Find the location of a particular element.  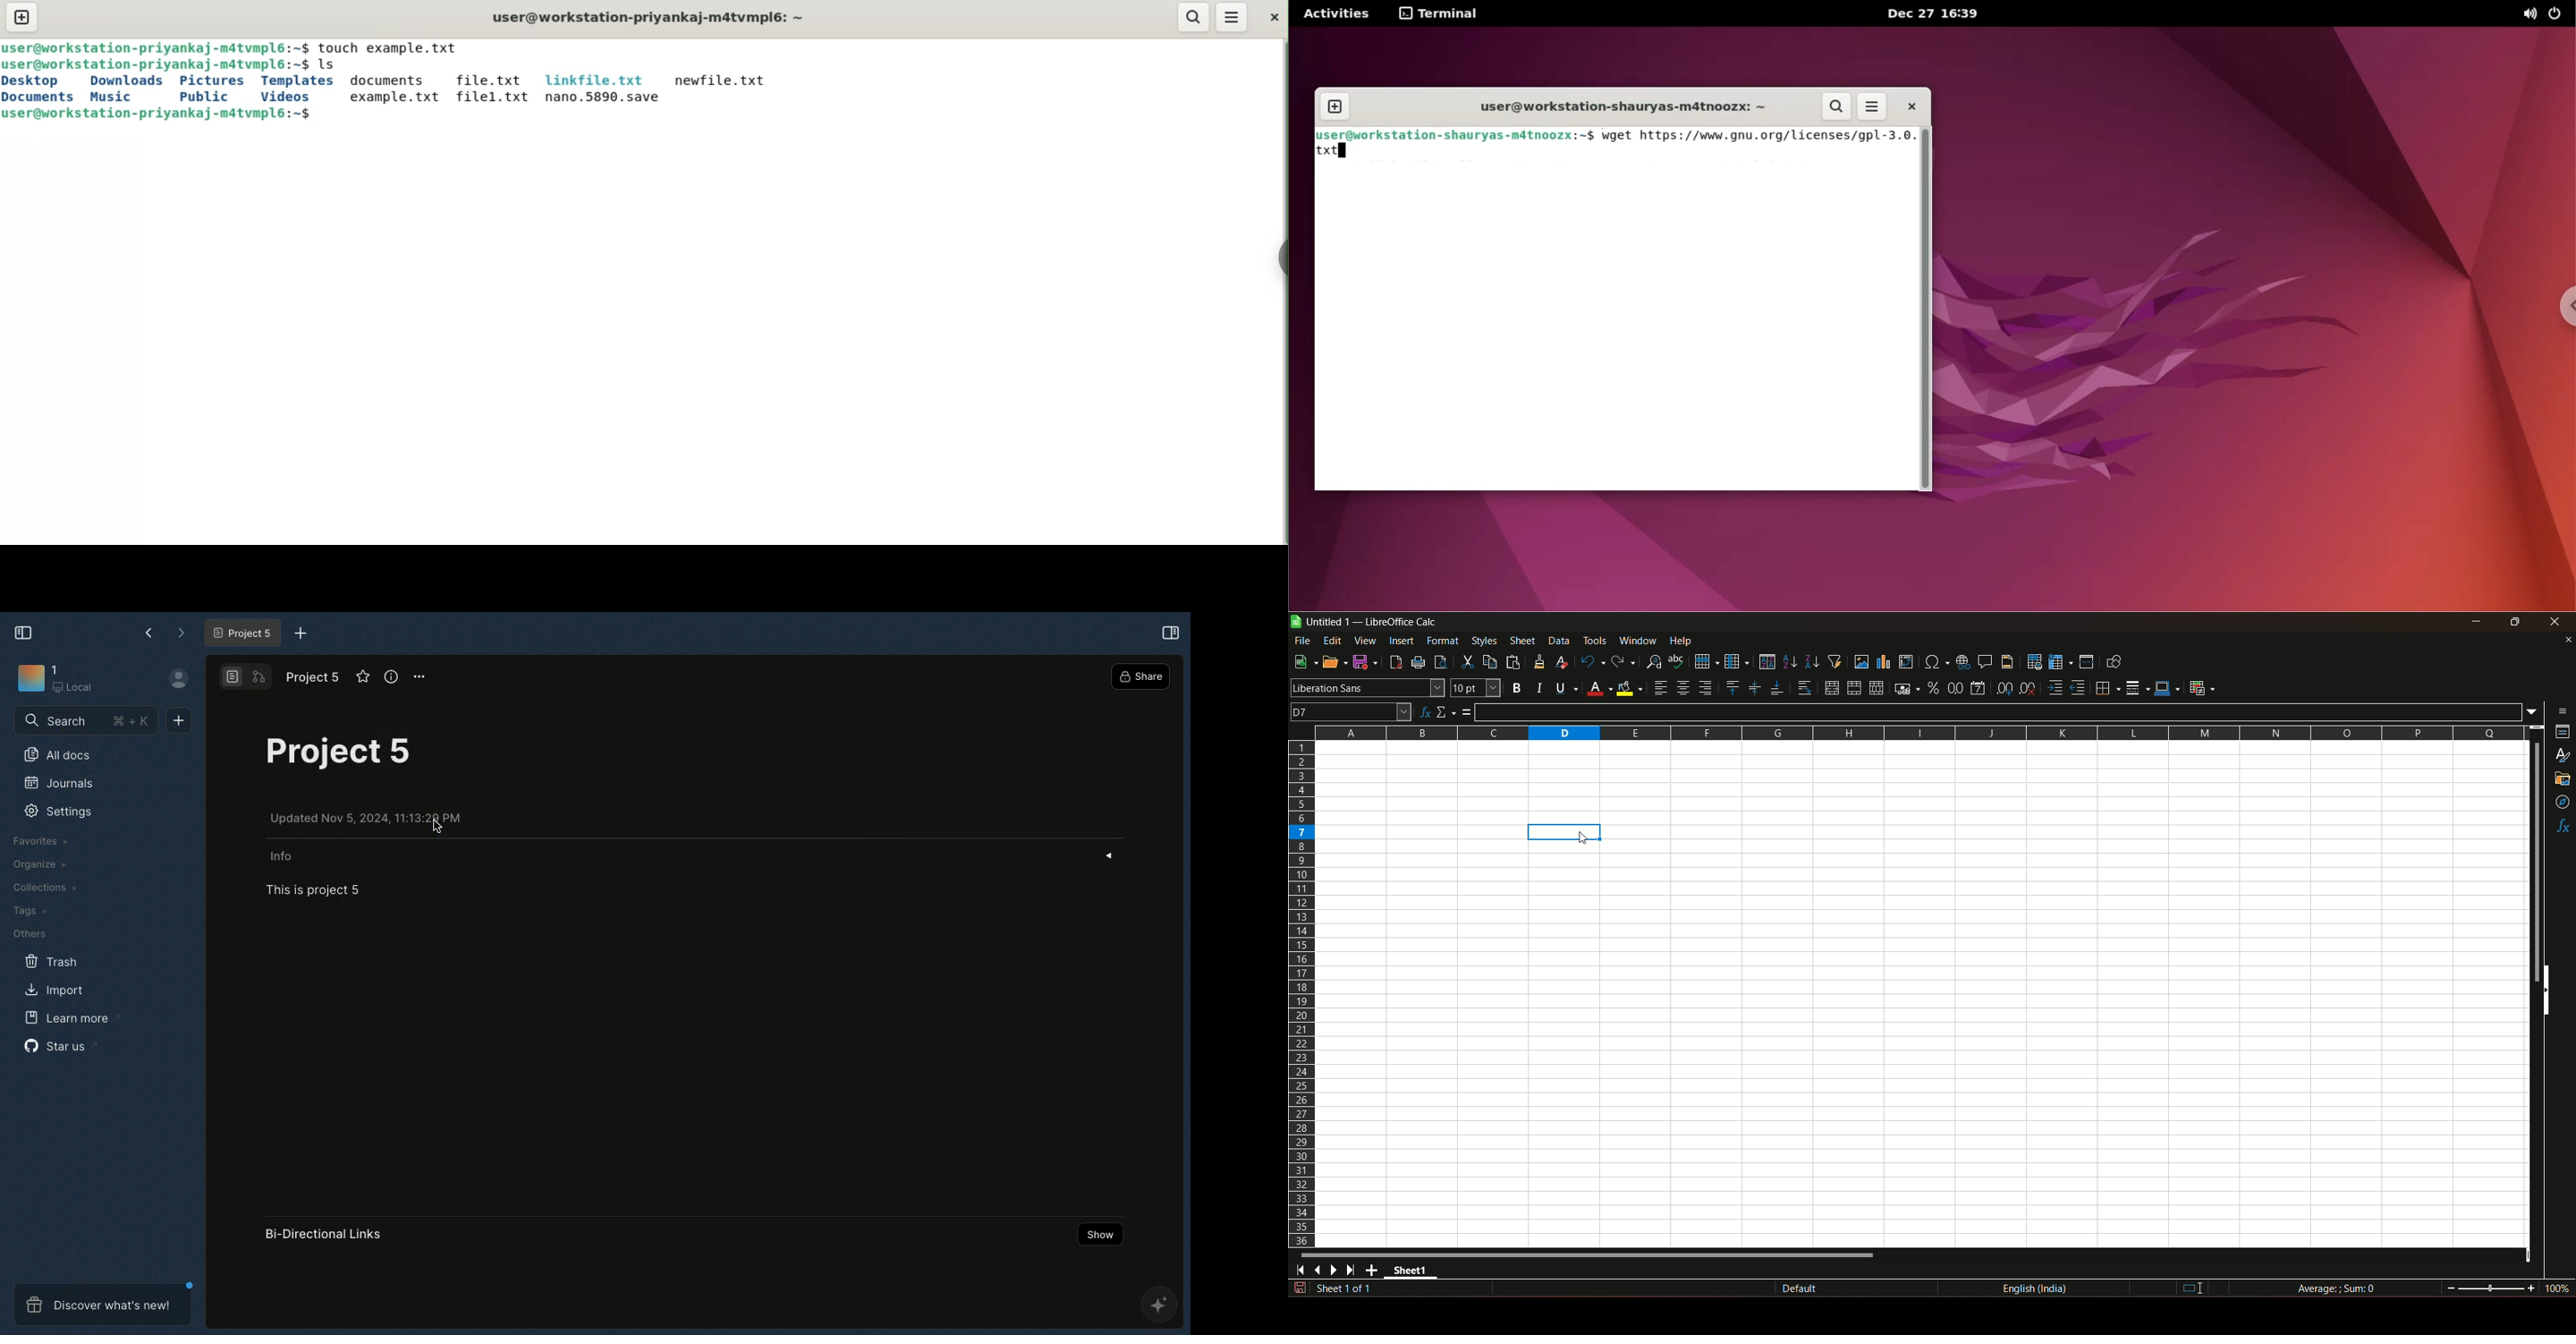

border color is located at coordinates (2167, 687).